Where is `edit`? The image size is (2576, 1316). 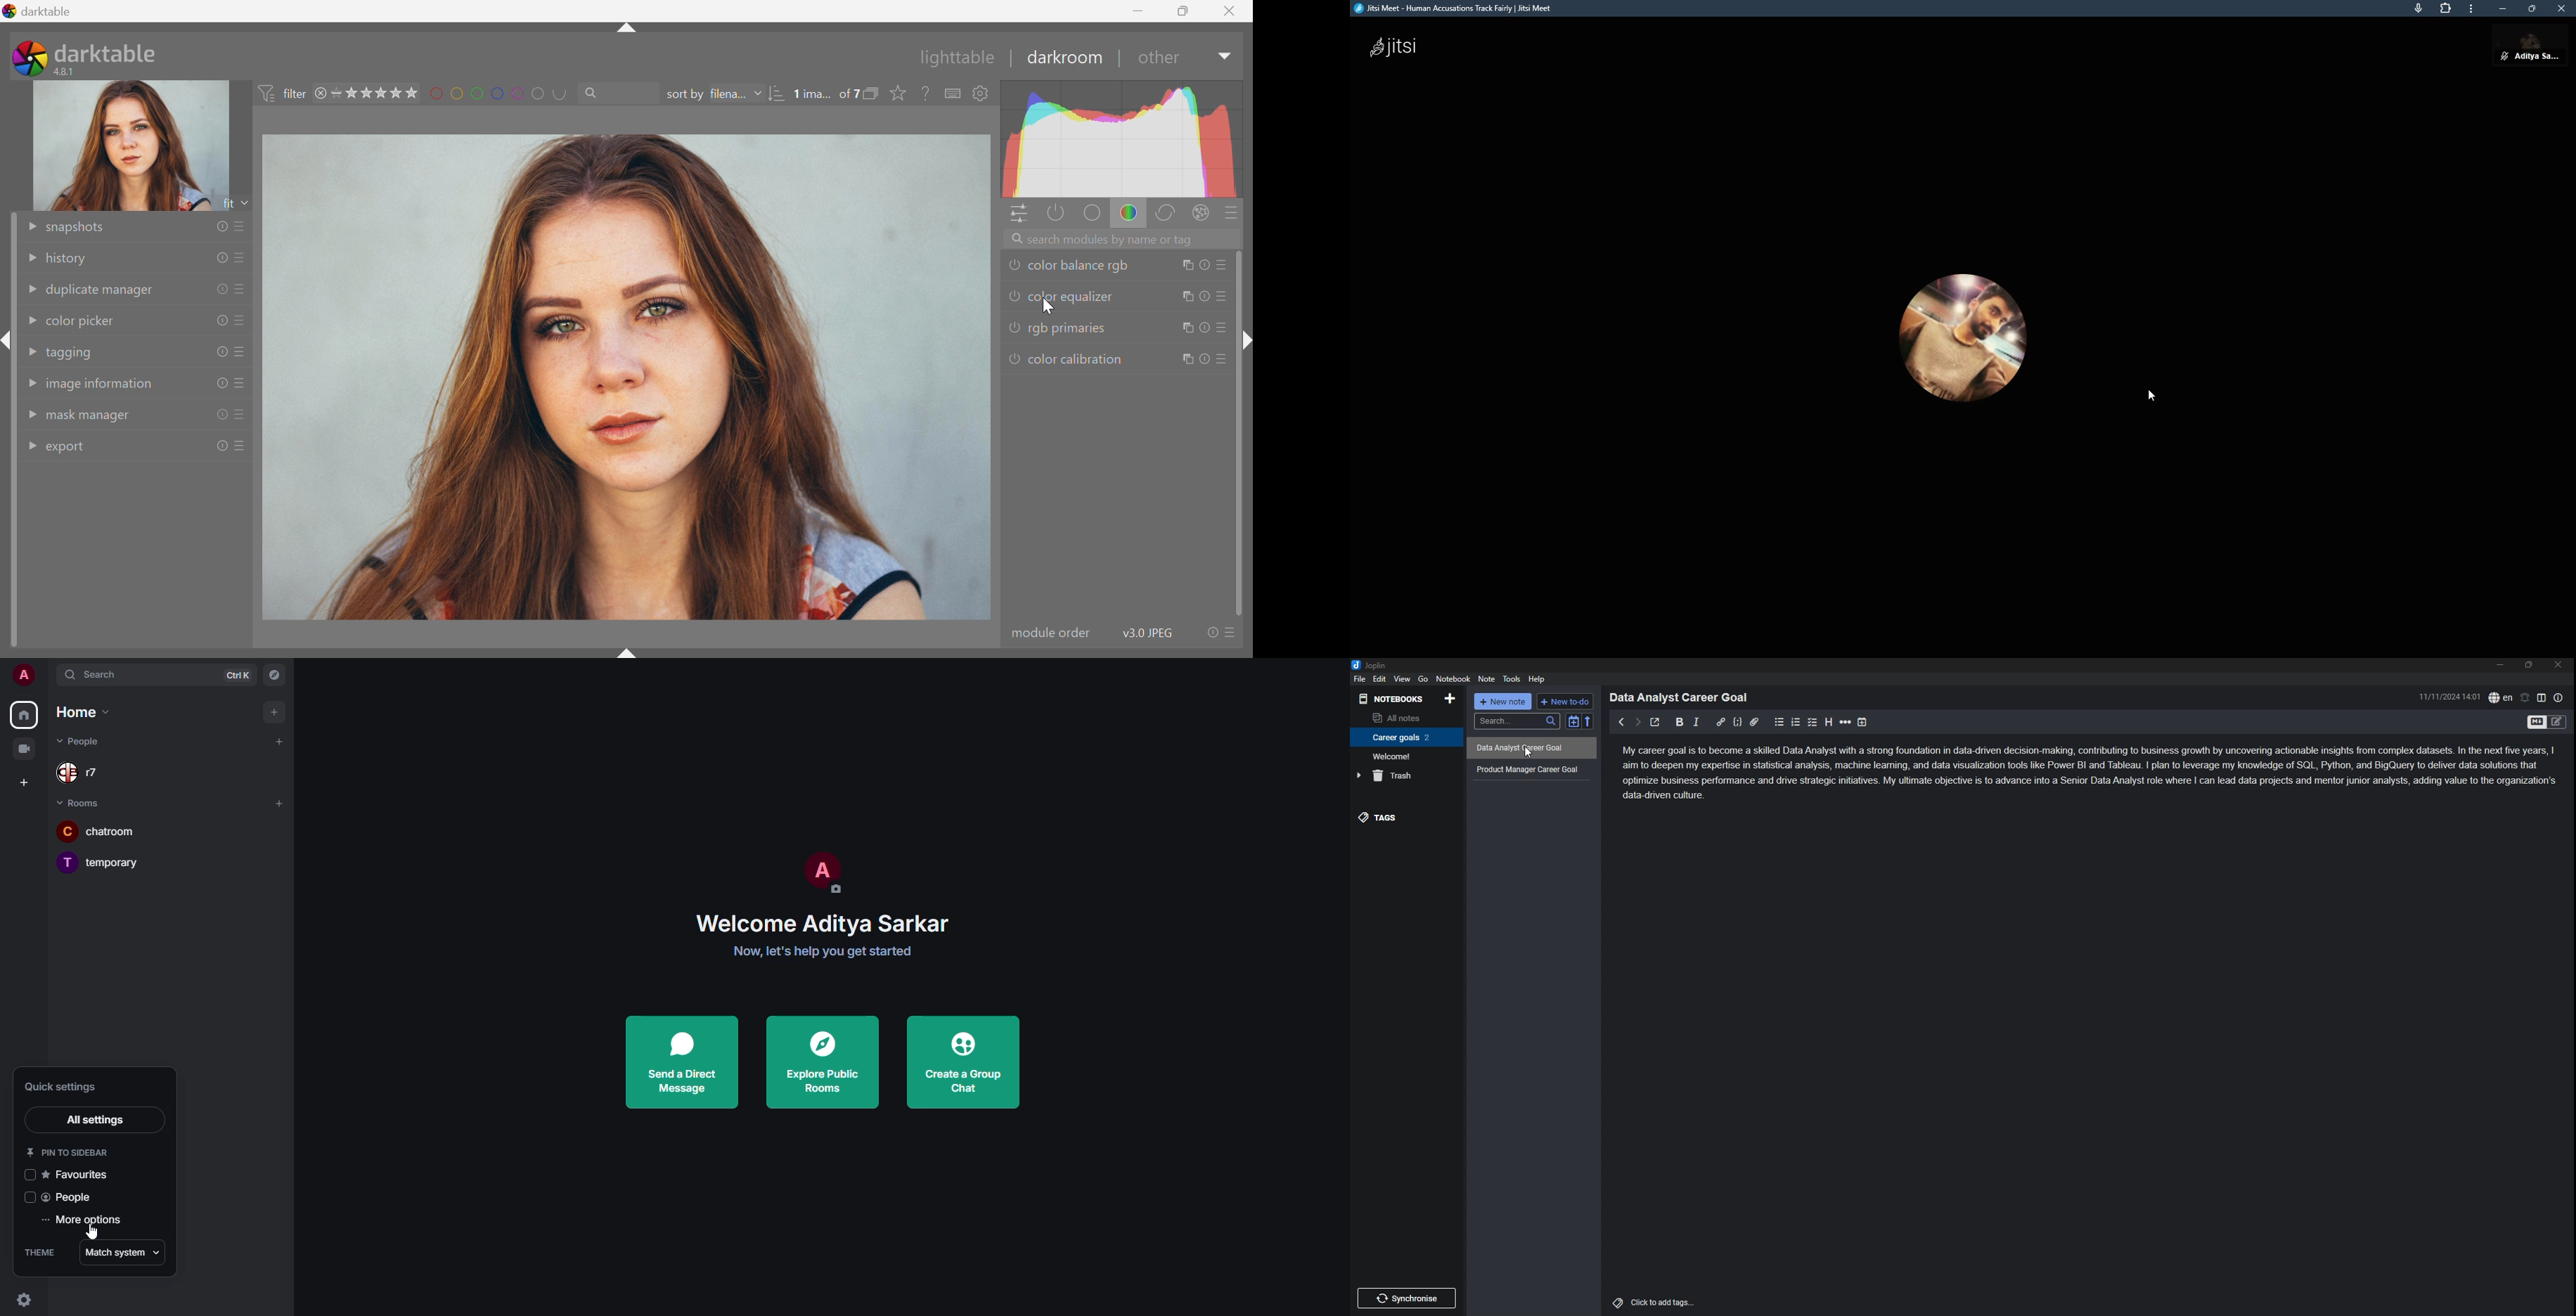
edit is located at coordinates (1380, 678).